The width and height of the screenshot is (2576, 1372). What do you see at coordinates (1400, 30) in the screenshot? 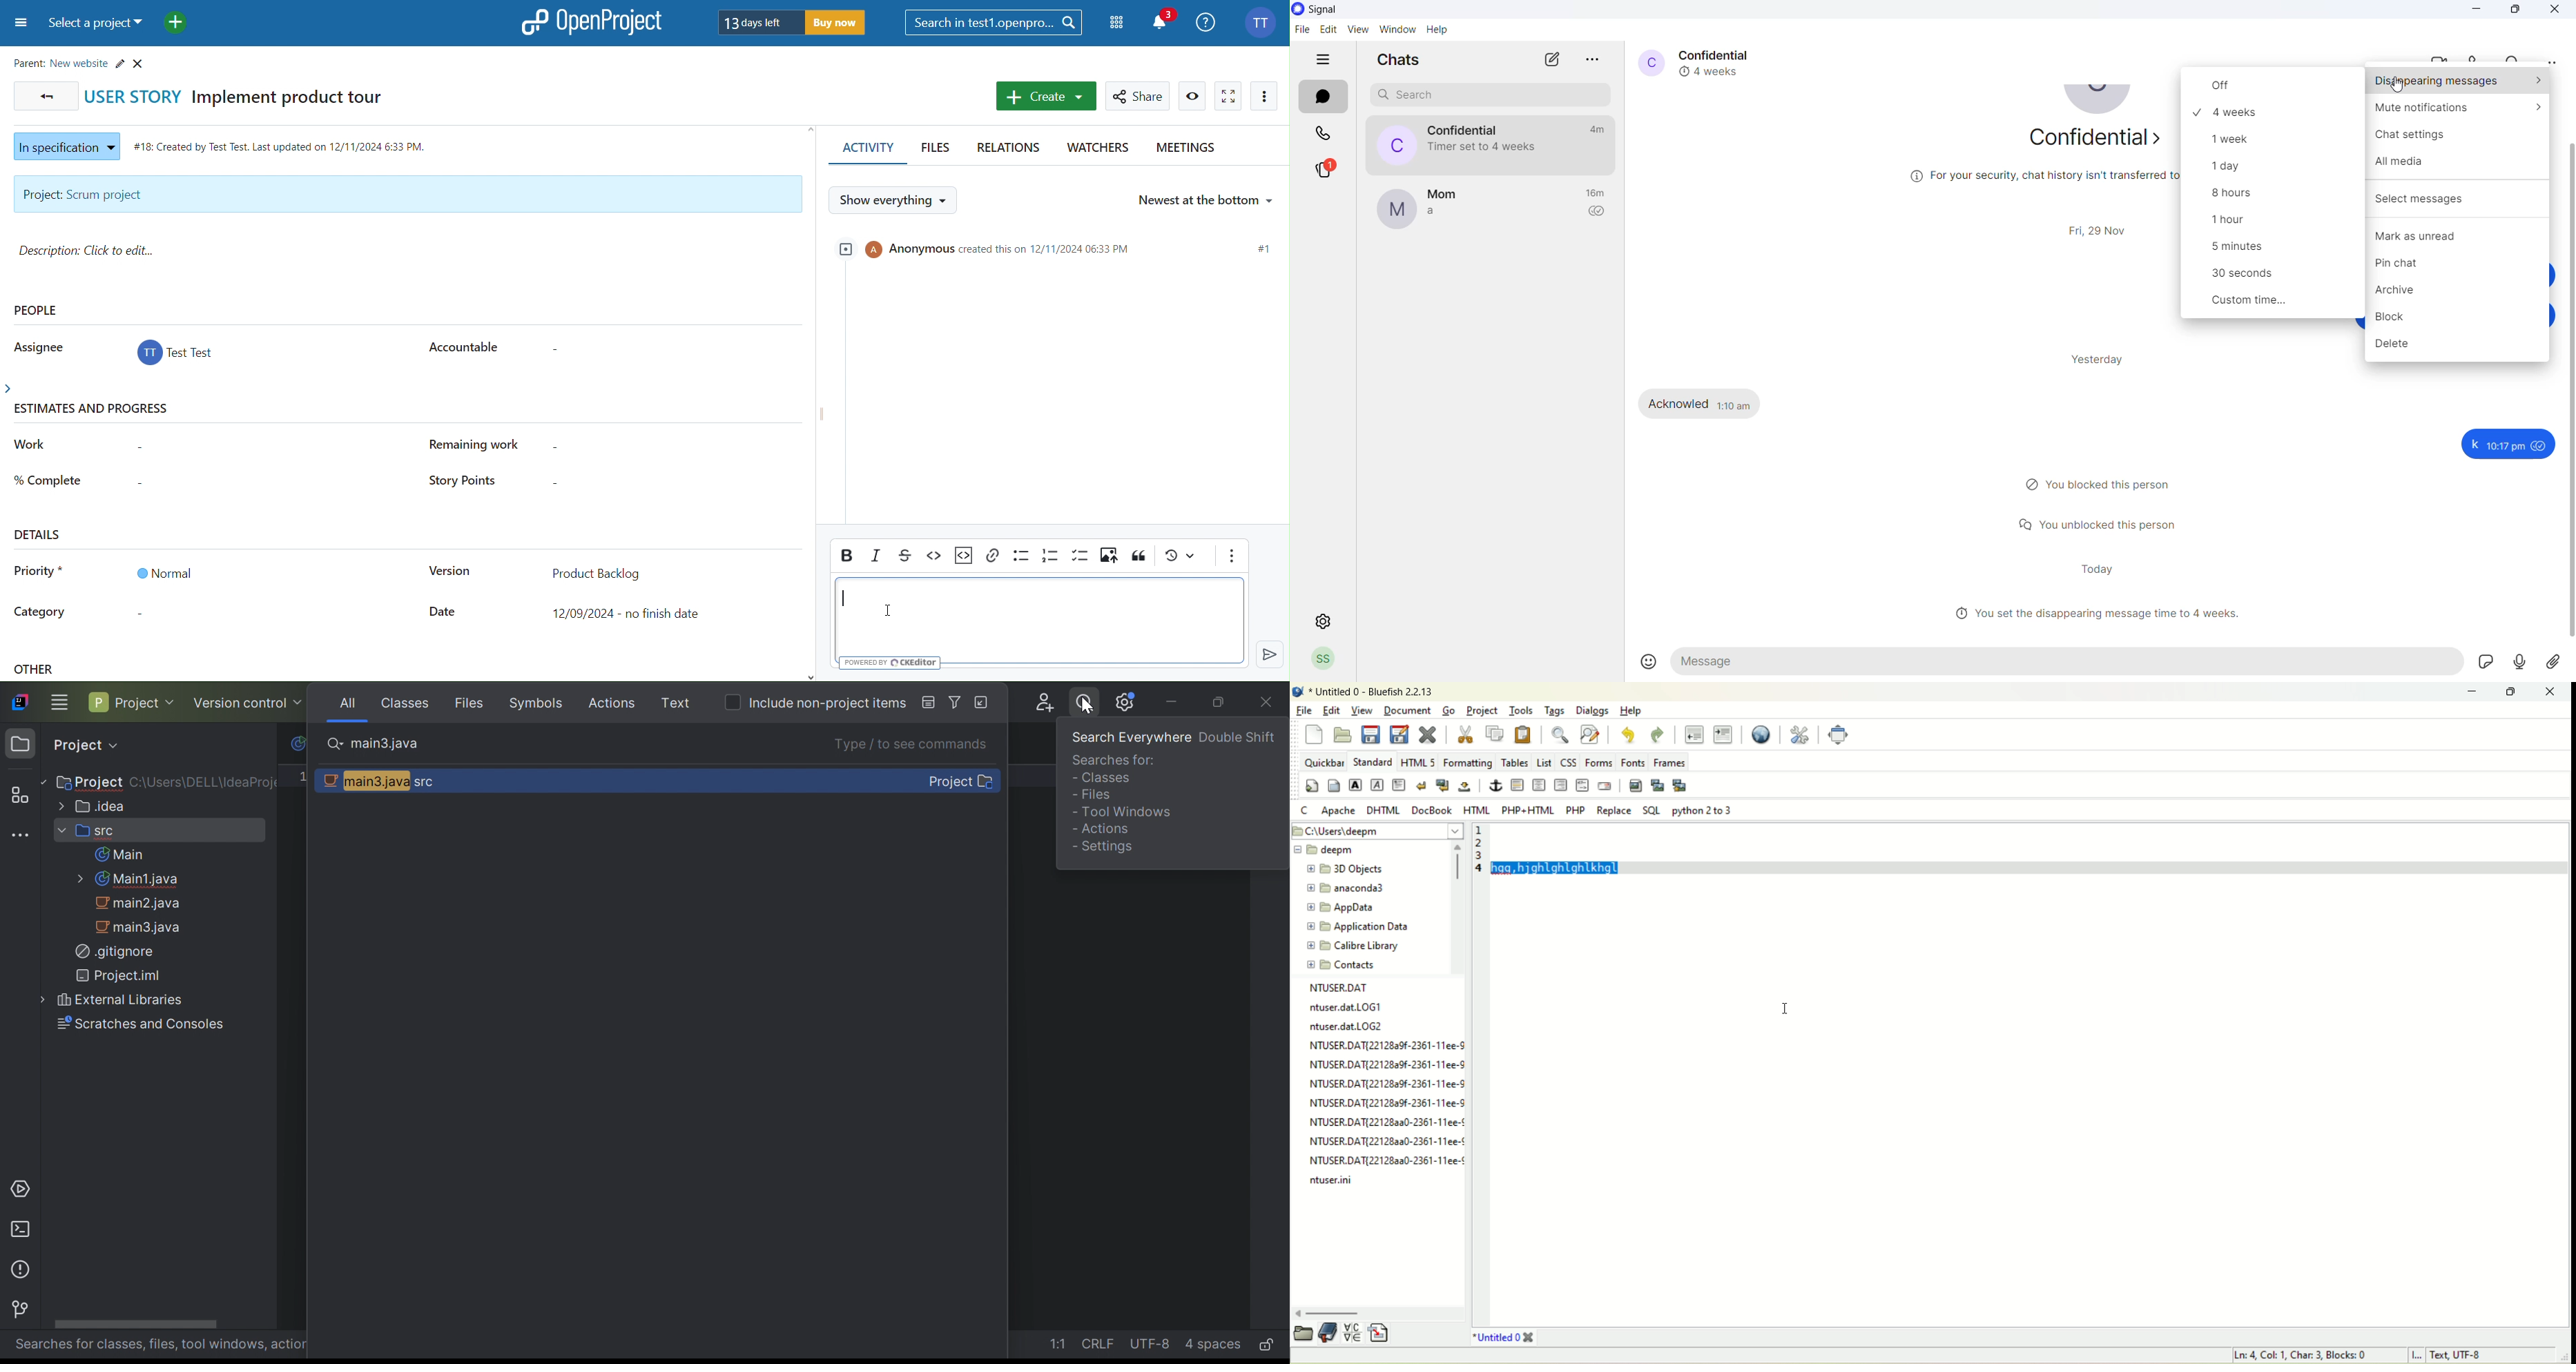
I see `window` at bounding box center [1400, 30].